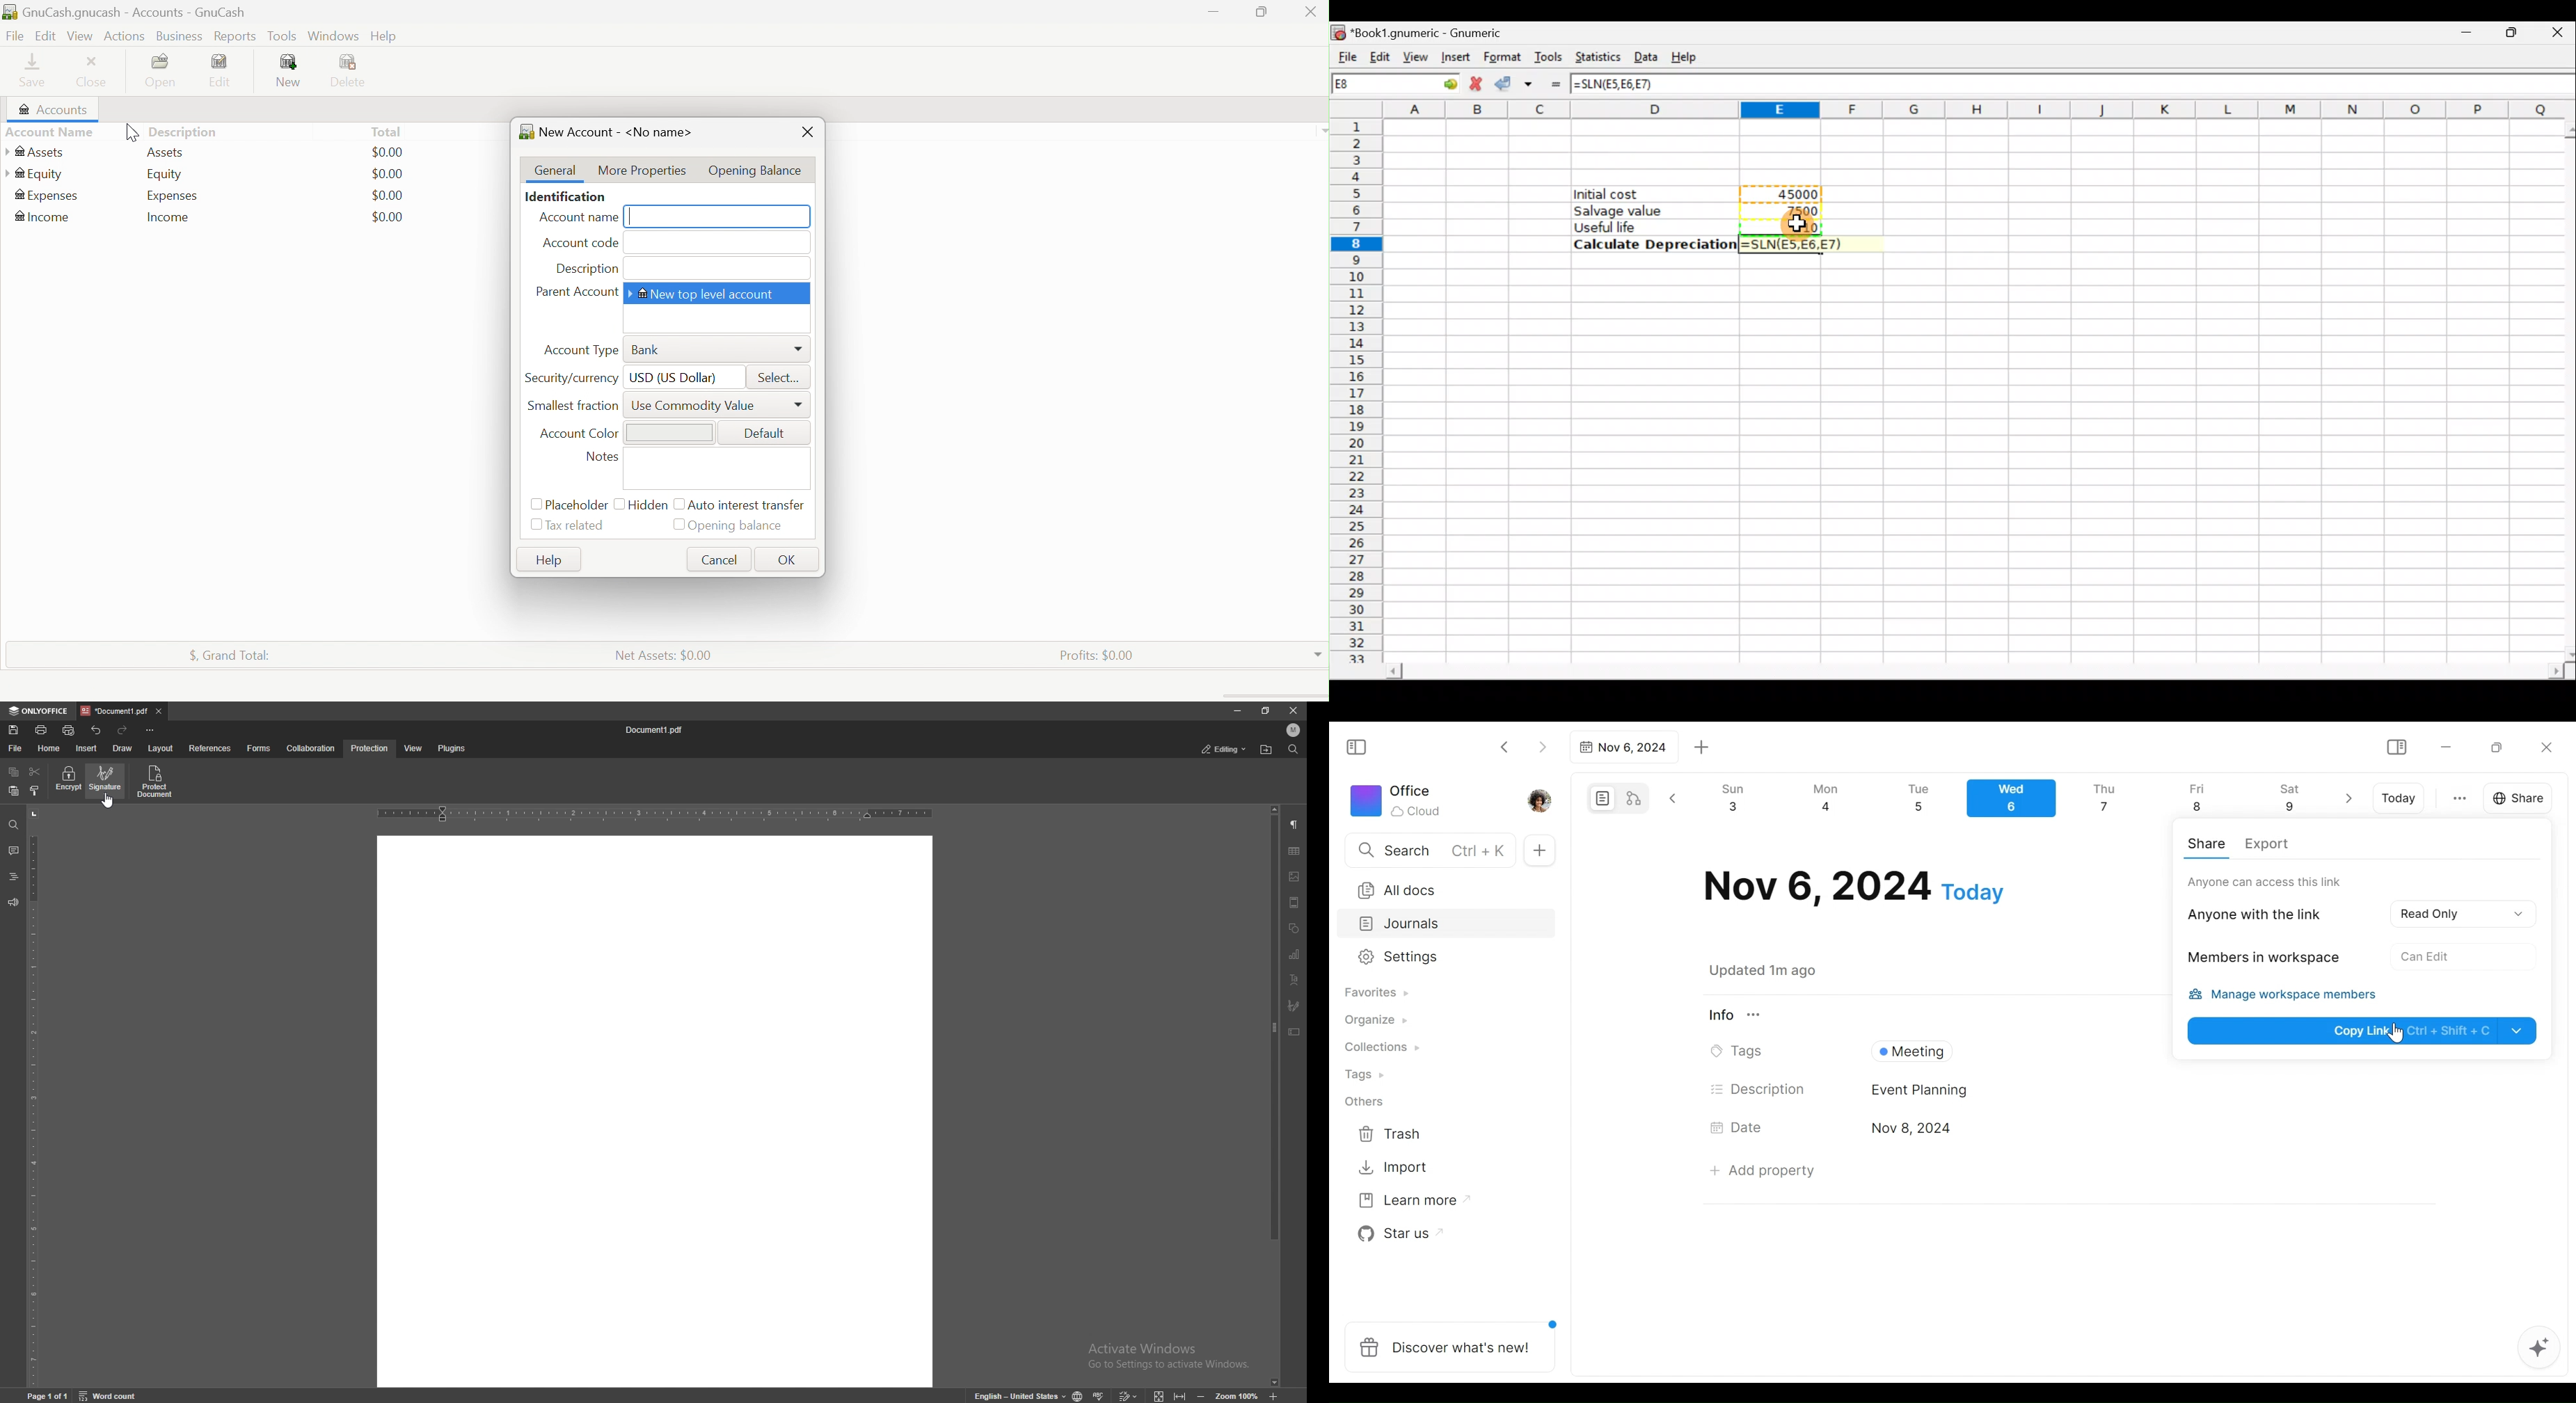 Image resolution: width=2576 pixels, height=1428 pixels. I want to click on Open, so click(164, 71).